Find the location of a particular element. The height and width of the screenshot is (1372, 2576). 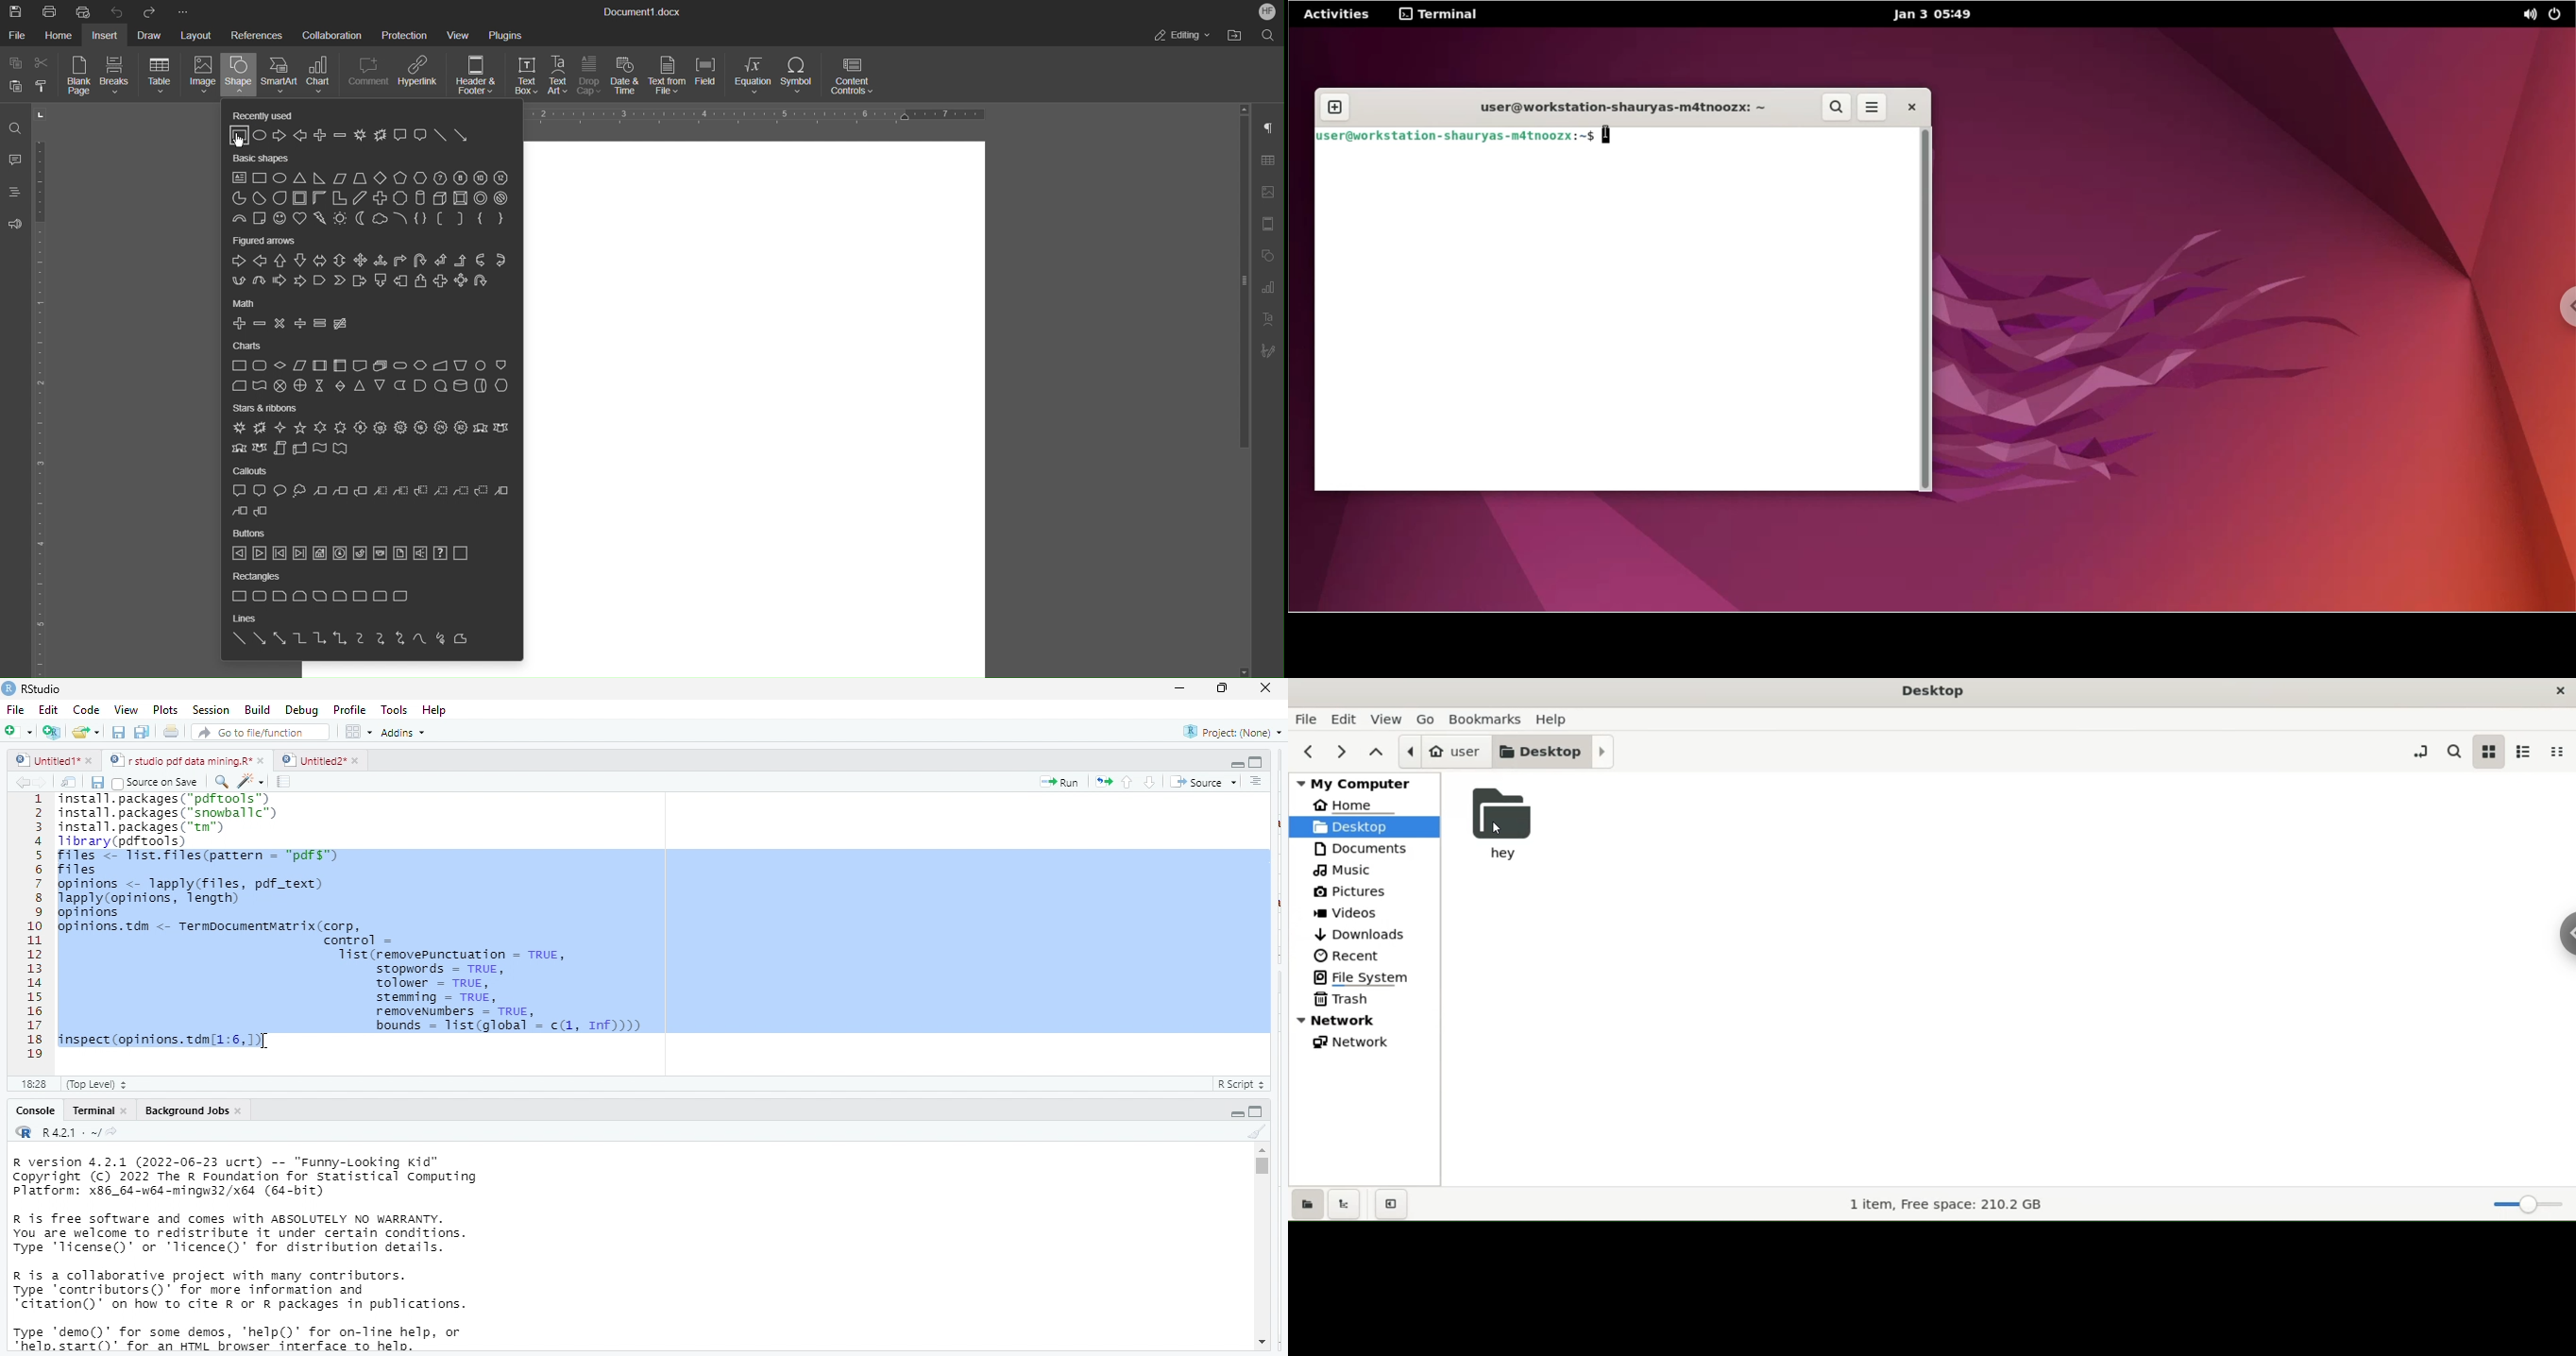

save current document is located at coordinates (119, 733).